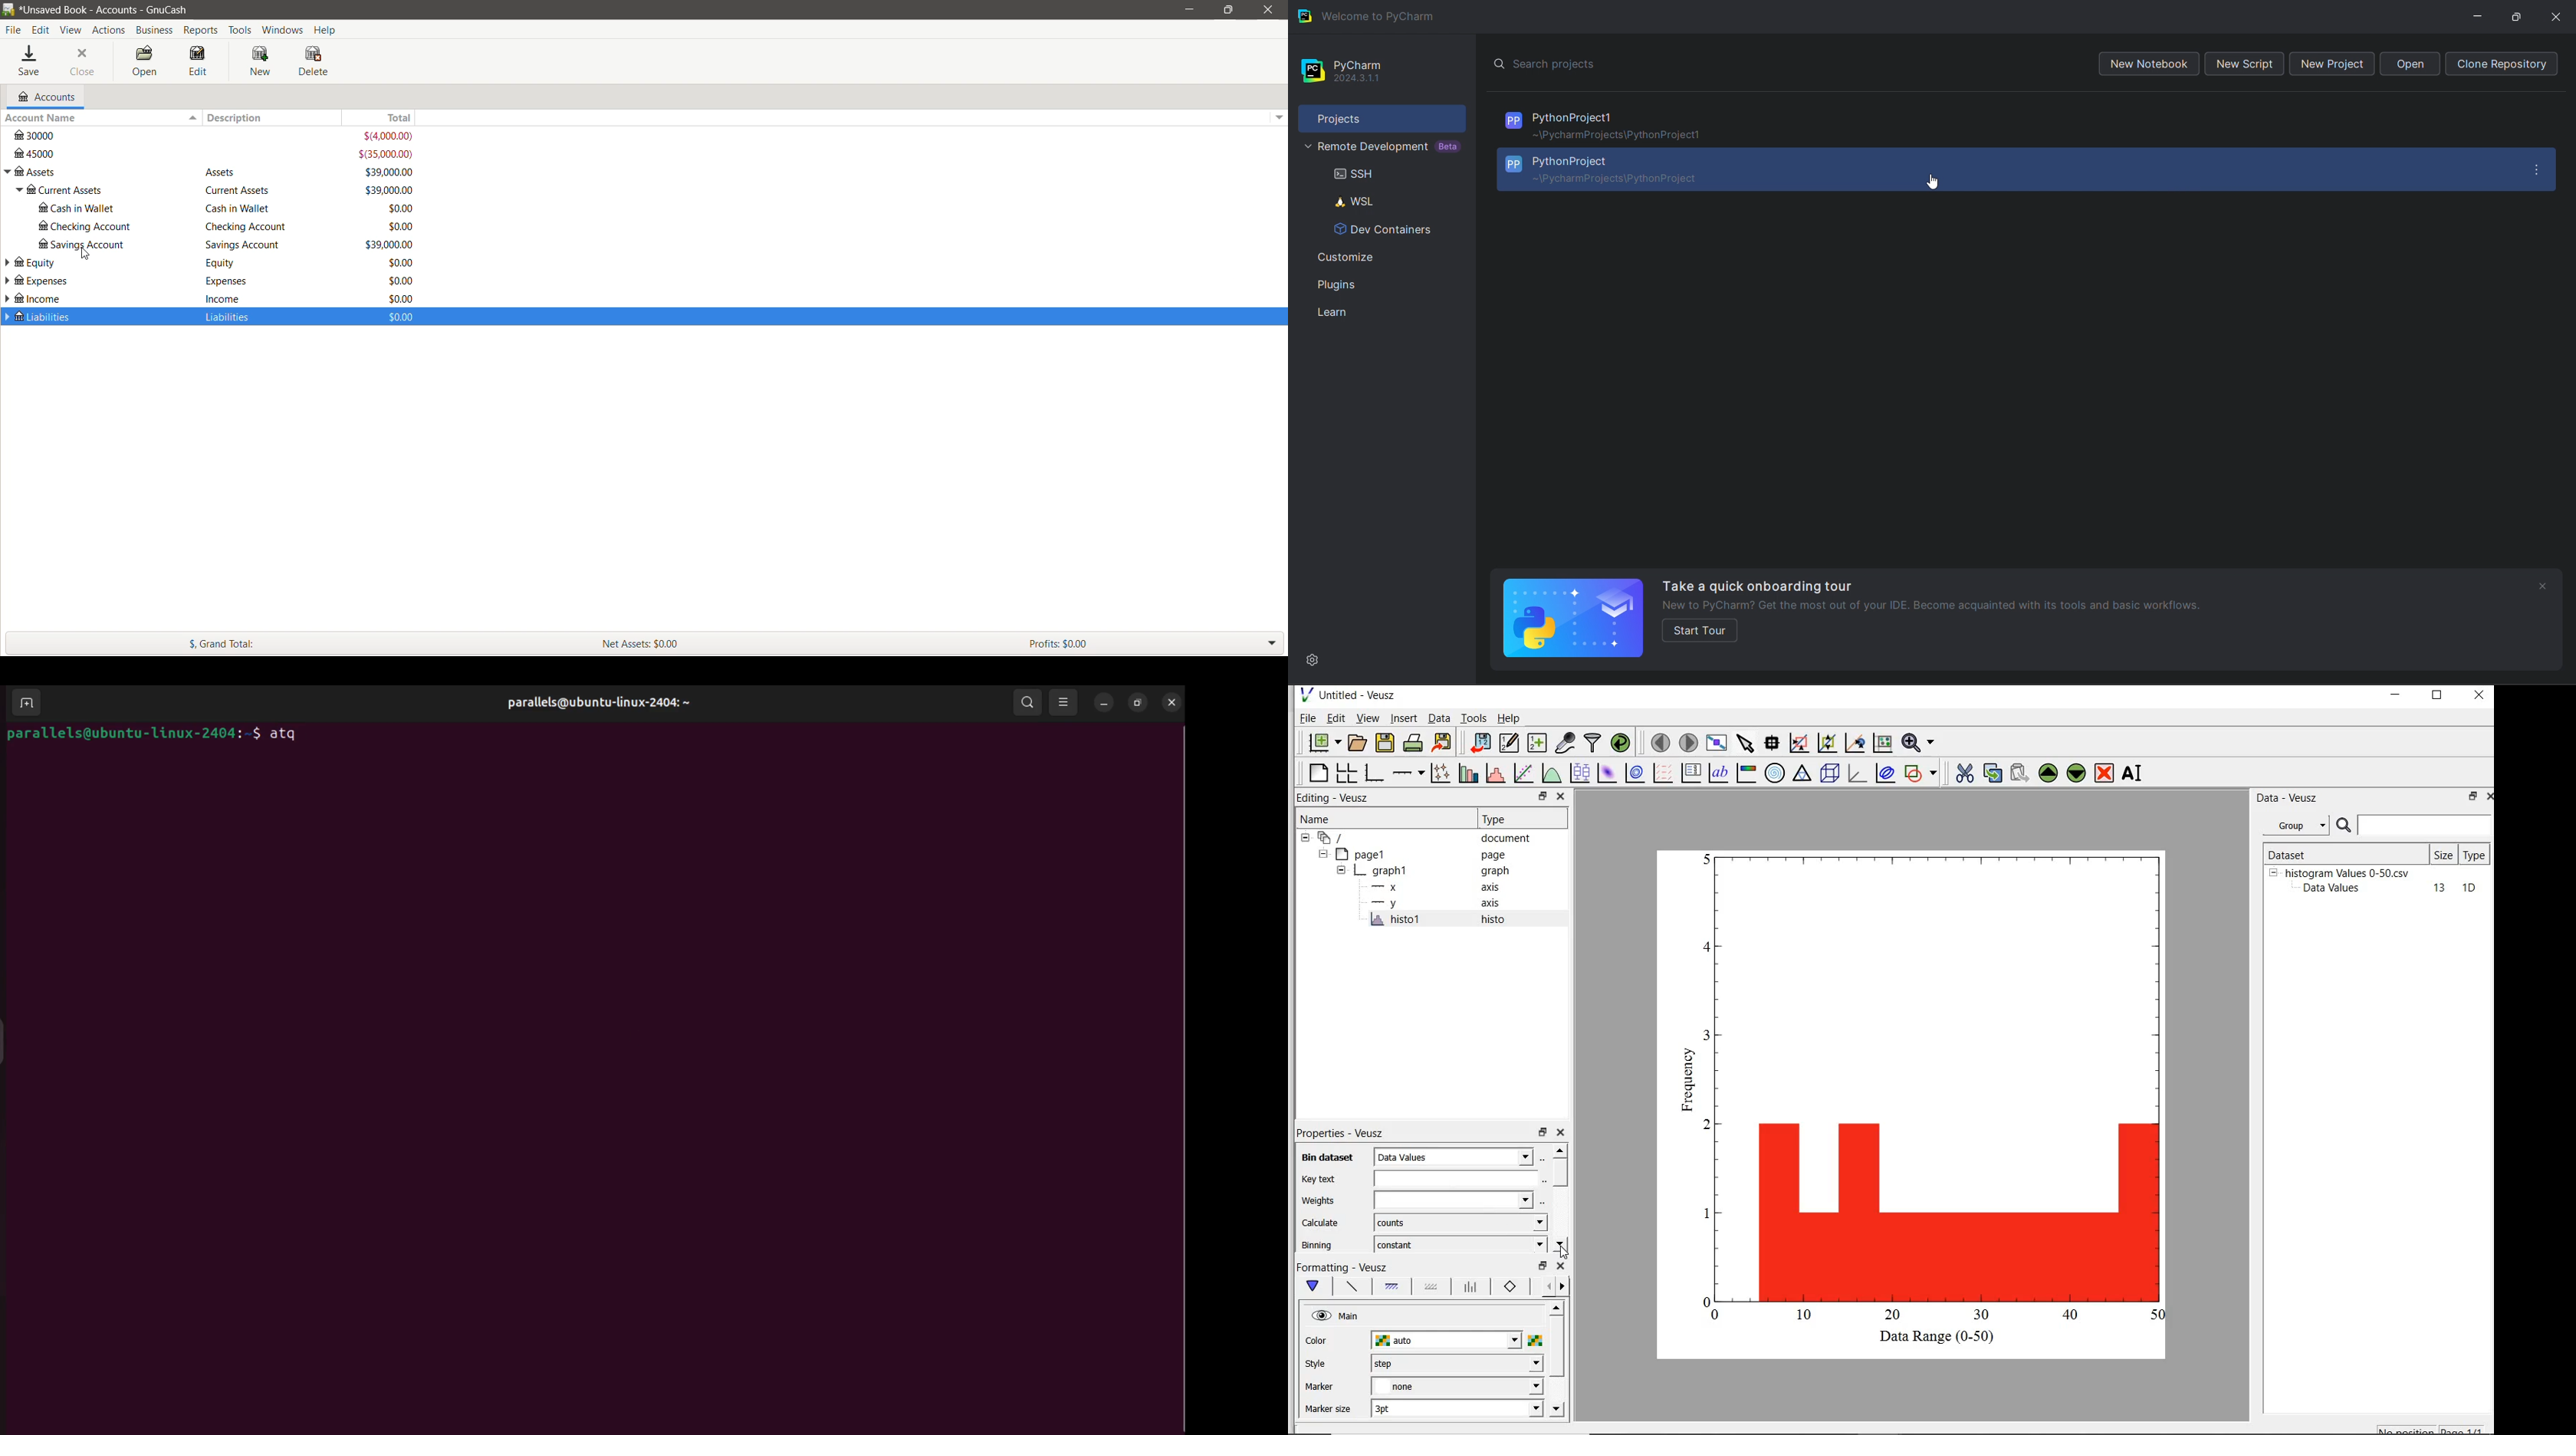  What do you see at coordinates (240, 191) in the screenshot?
I see `Equity` at bounding box center [240, 191].